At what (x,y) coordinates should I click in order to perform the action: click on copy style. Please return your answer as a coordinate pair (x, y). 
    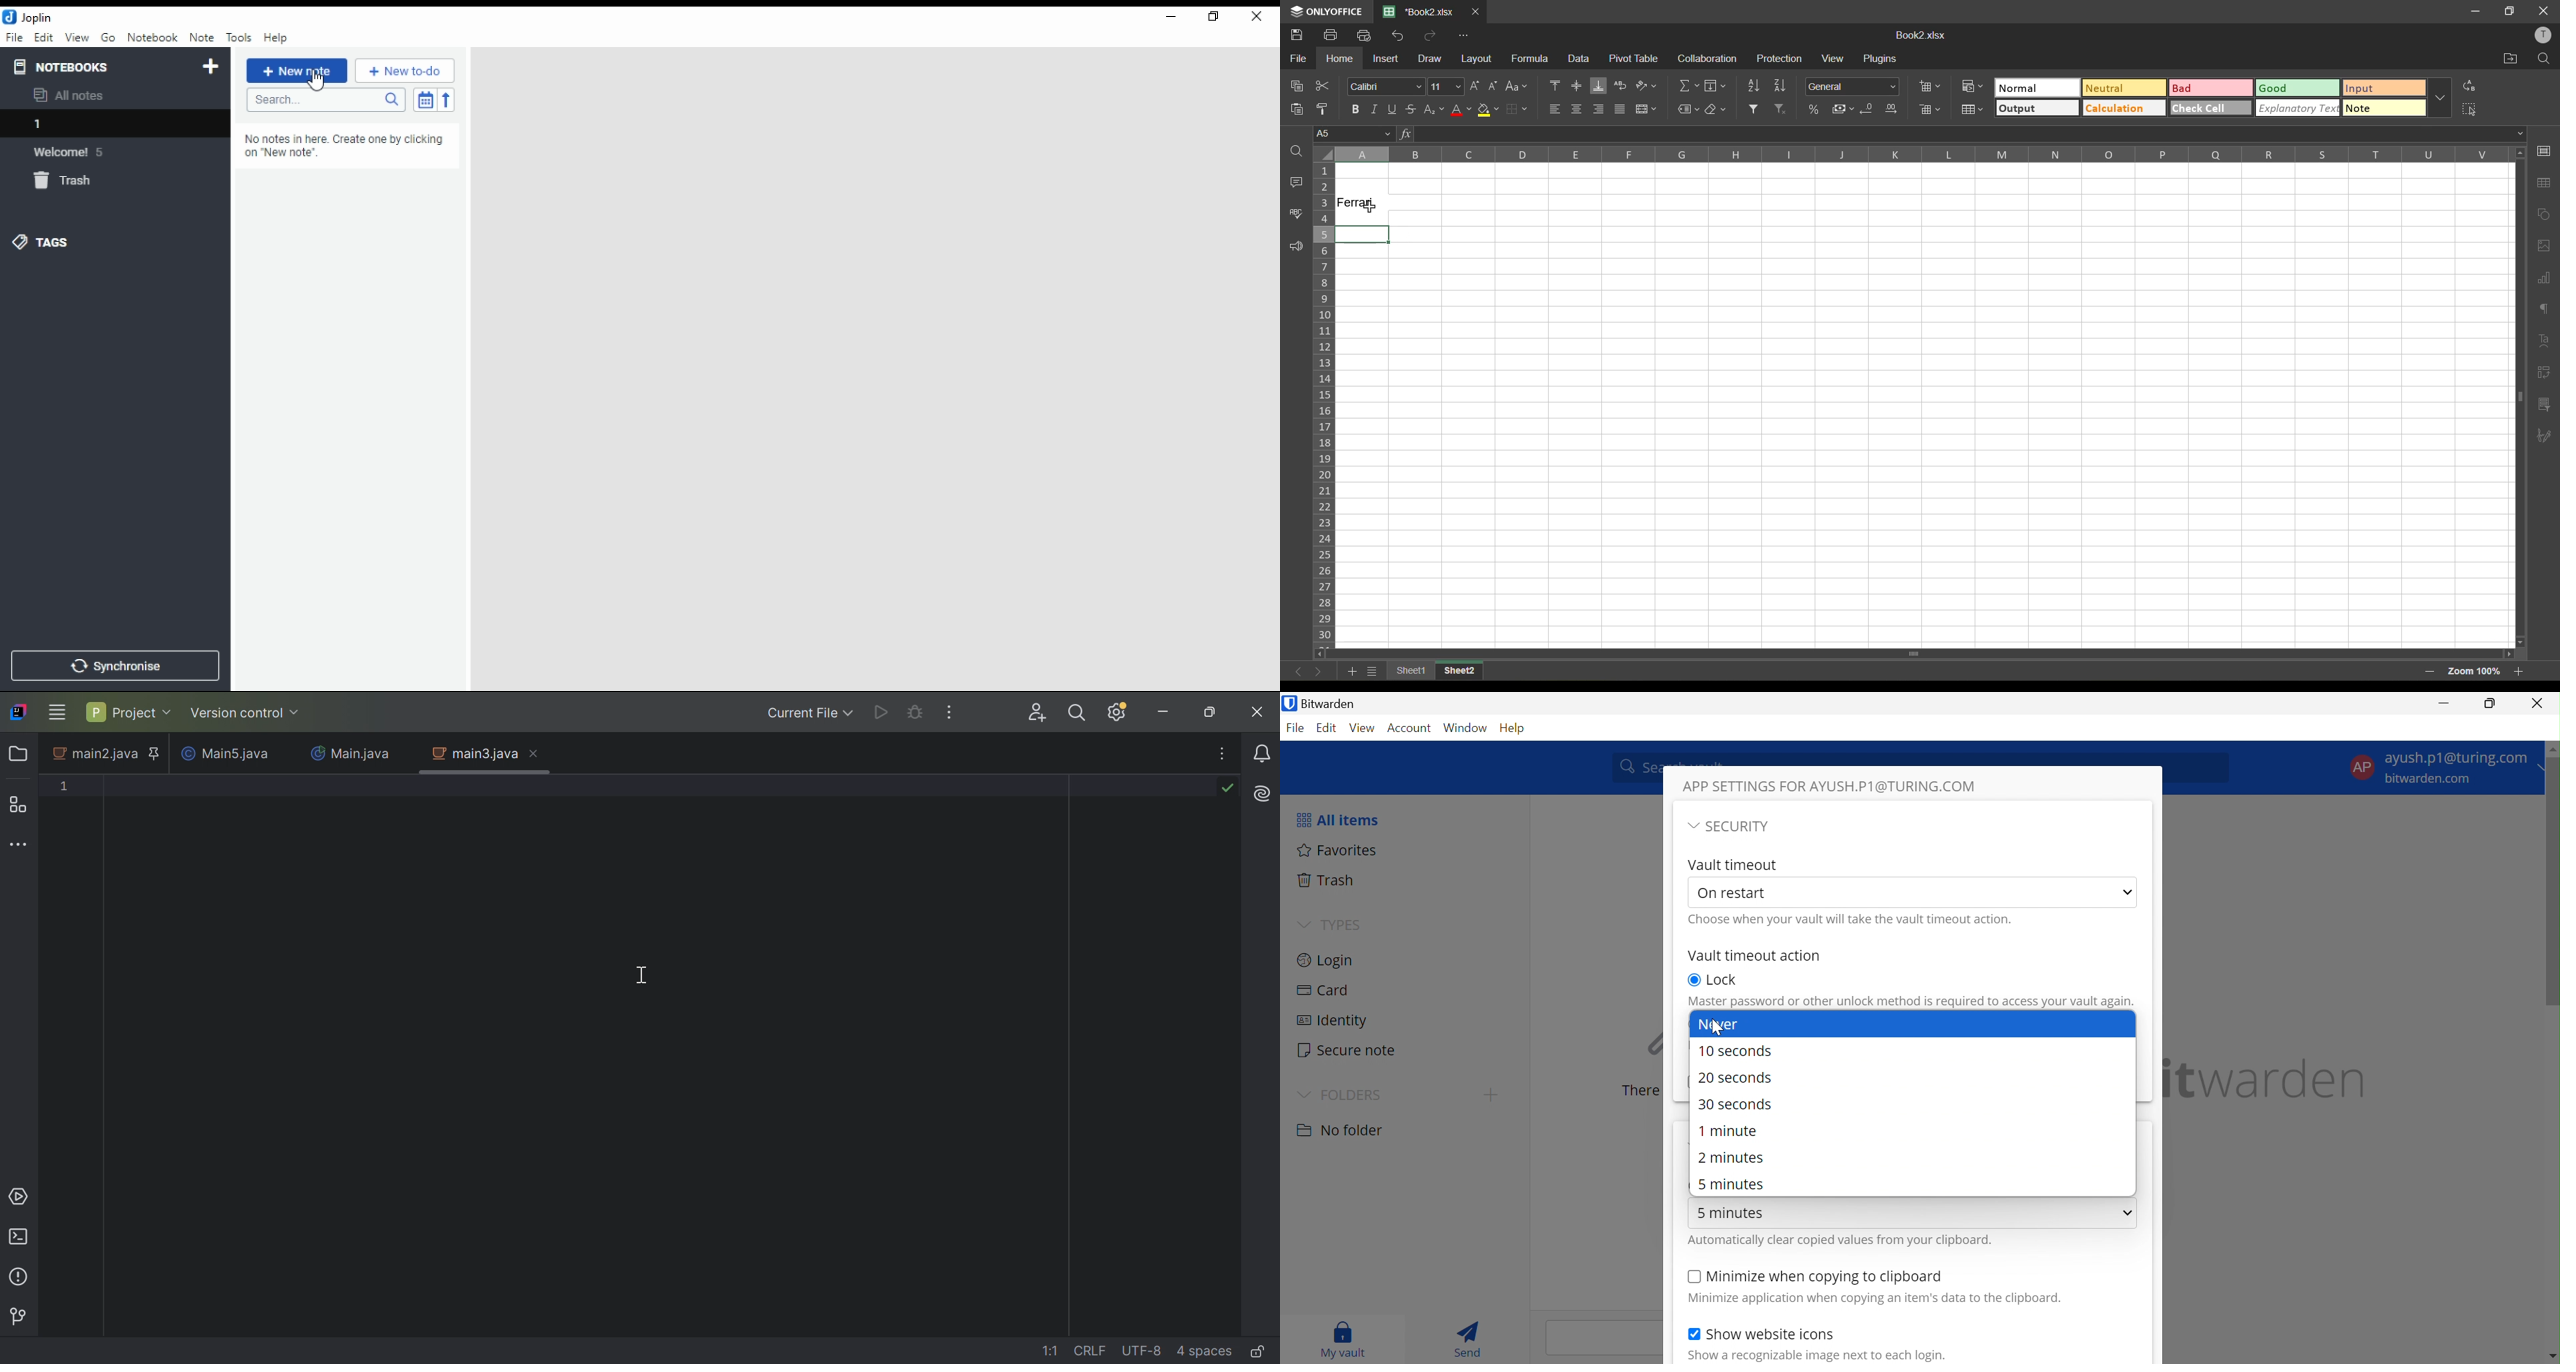
    Looking at the image, I should click on (1325, 109).